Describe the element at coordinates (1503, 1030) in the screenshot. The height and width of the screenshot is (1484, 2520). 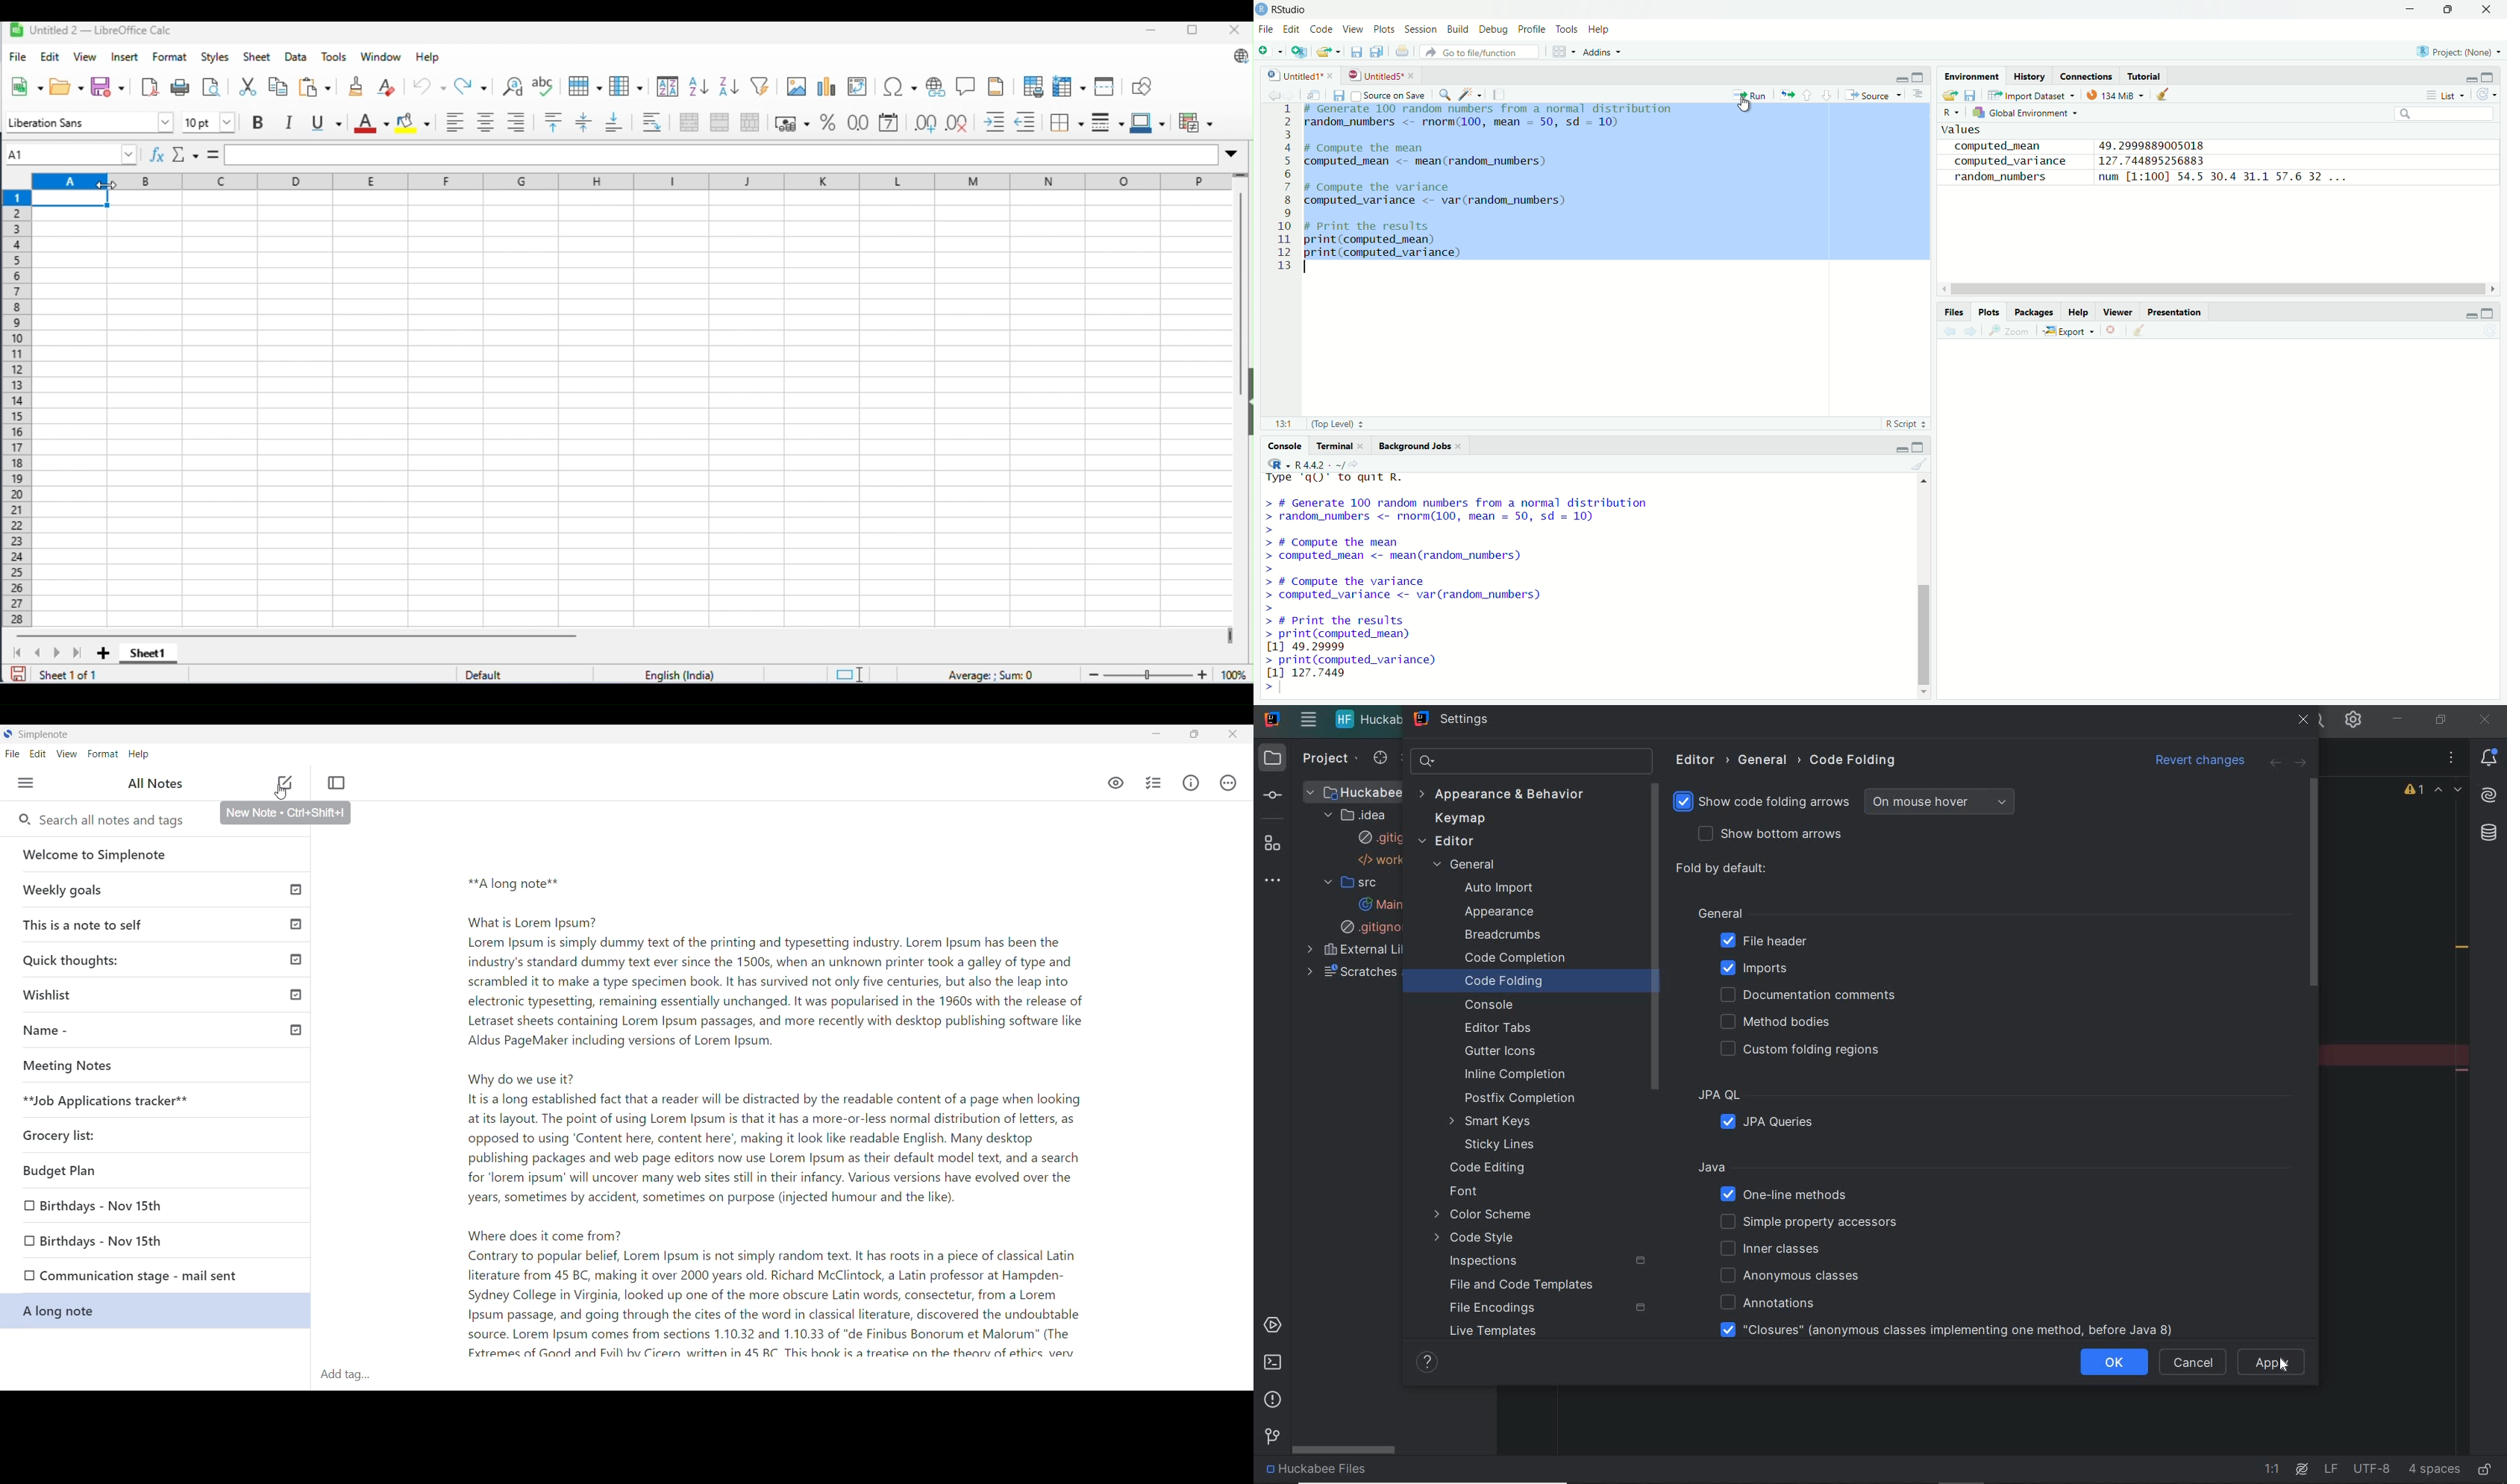
I see `edit tabs` at that location.